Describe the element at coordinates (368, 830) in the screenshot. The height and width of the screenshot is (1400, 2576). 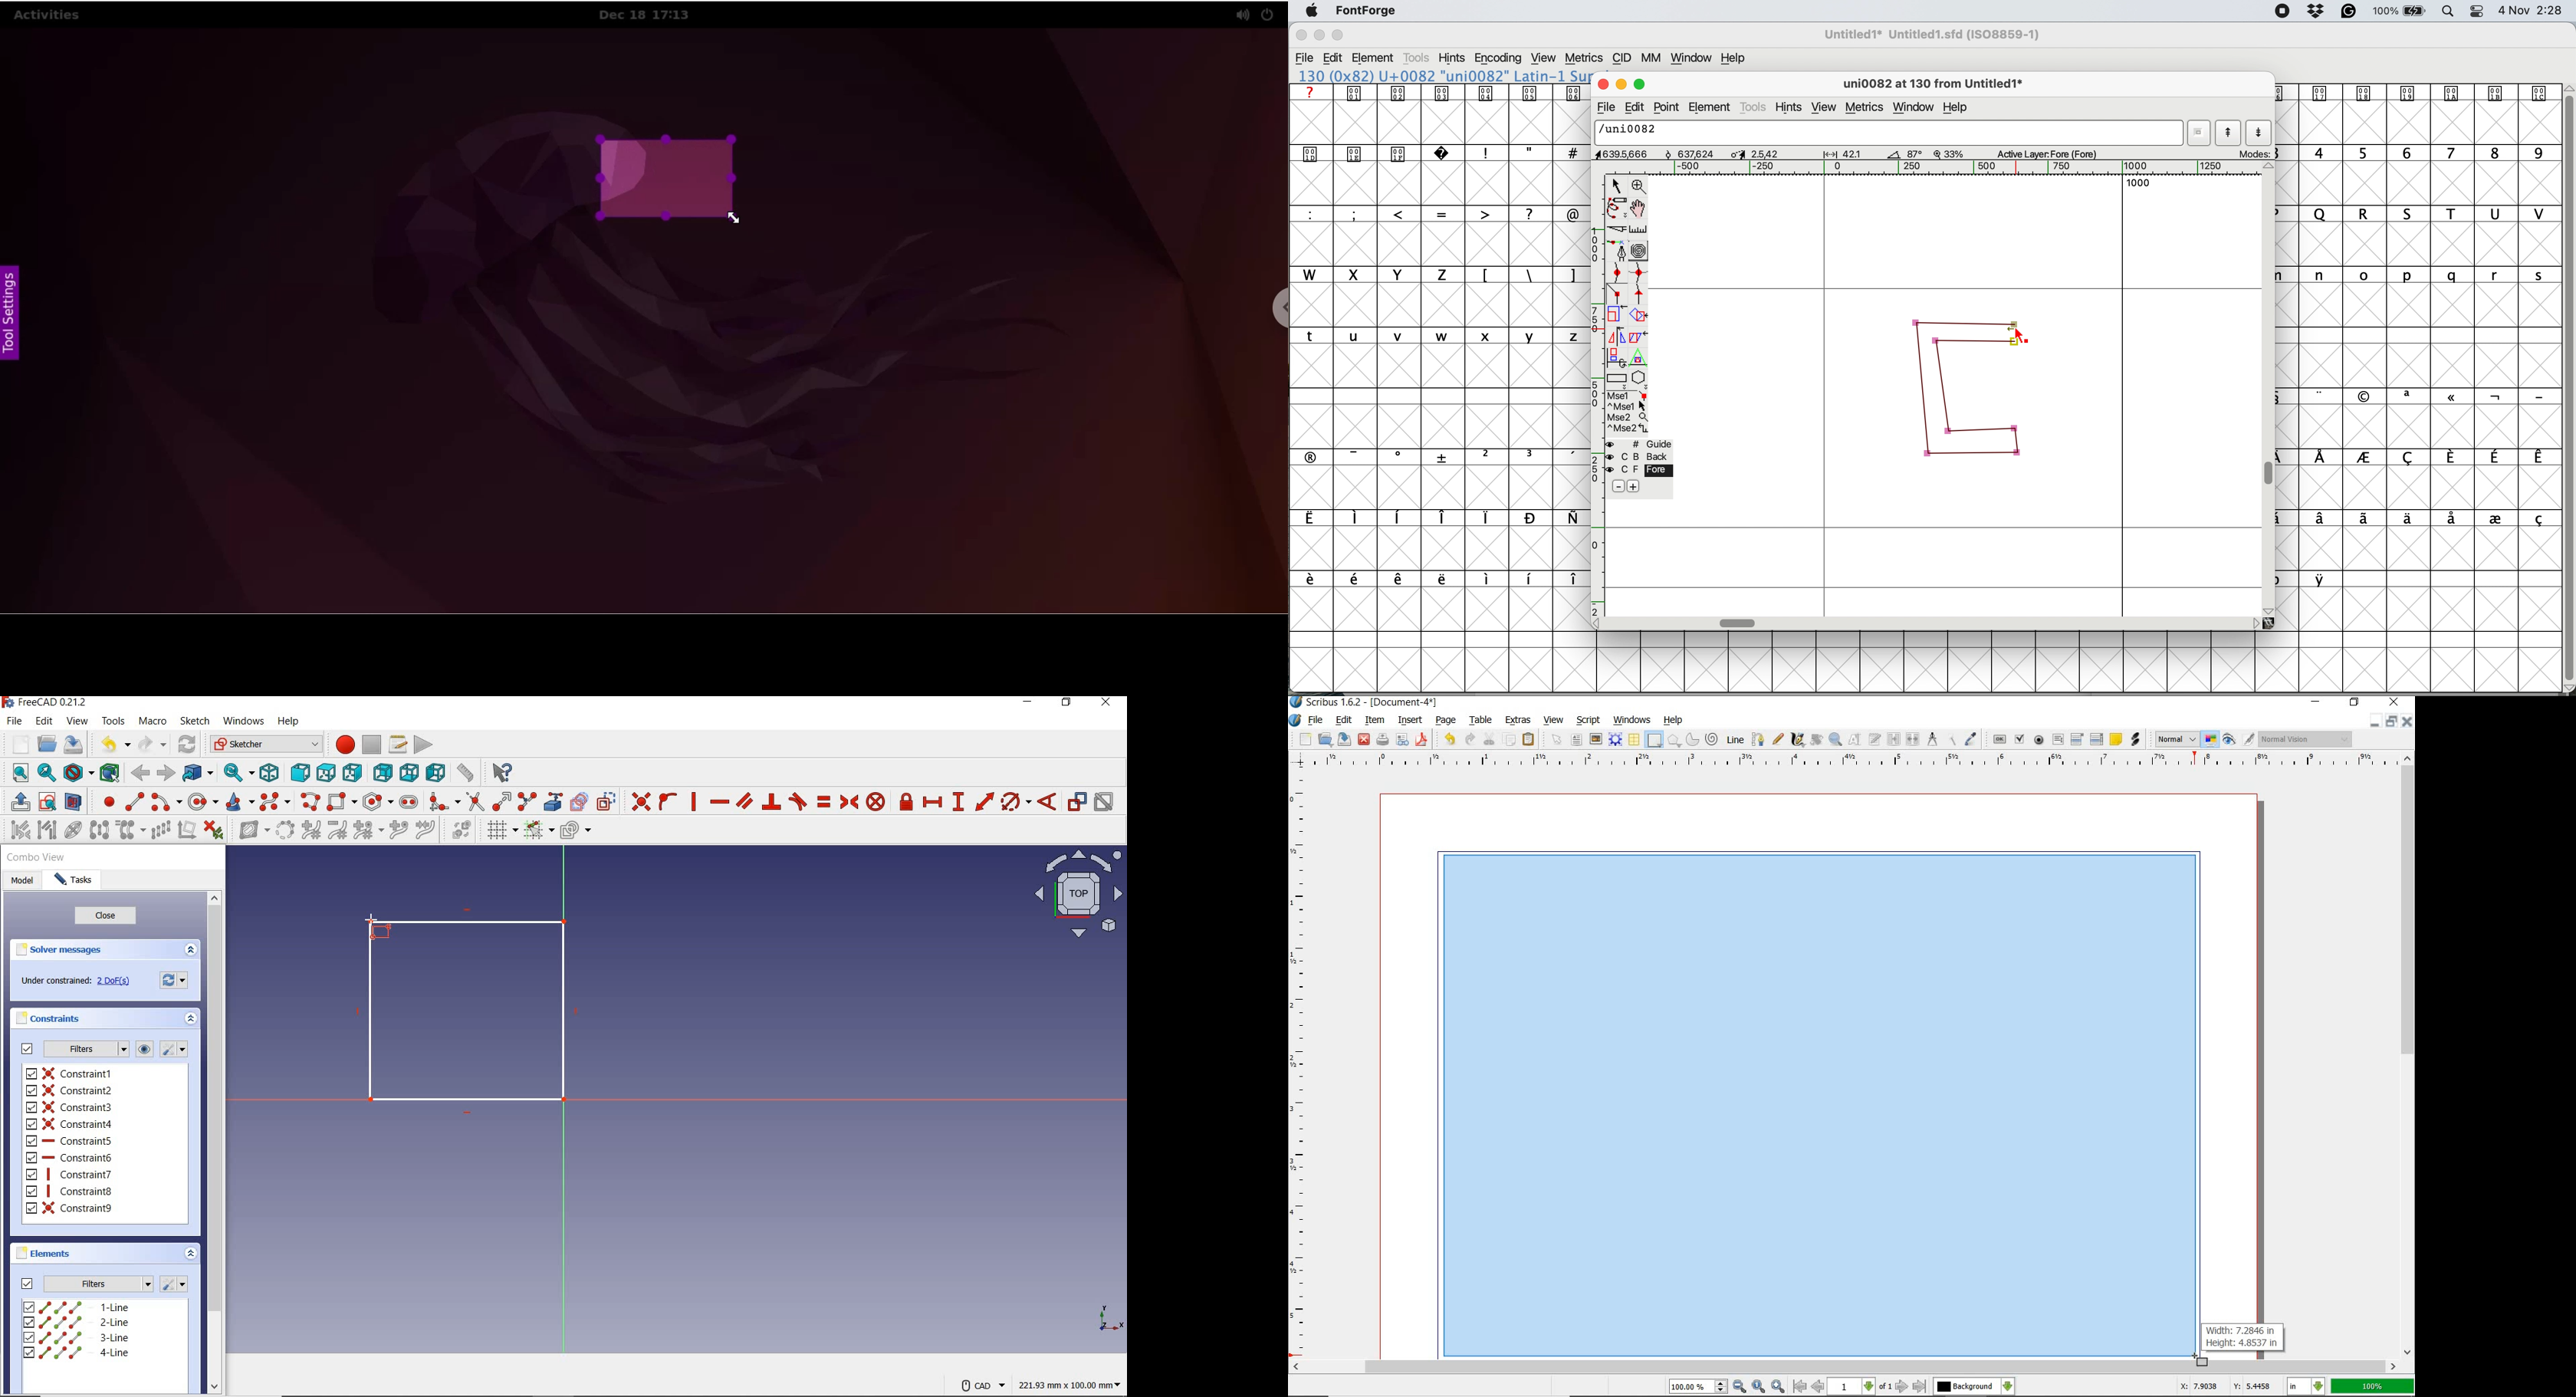
I see `modify knot multiplicity` at that location.